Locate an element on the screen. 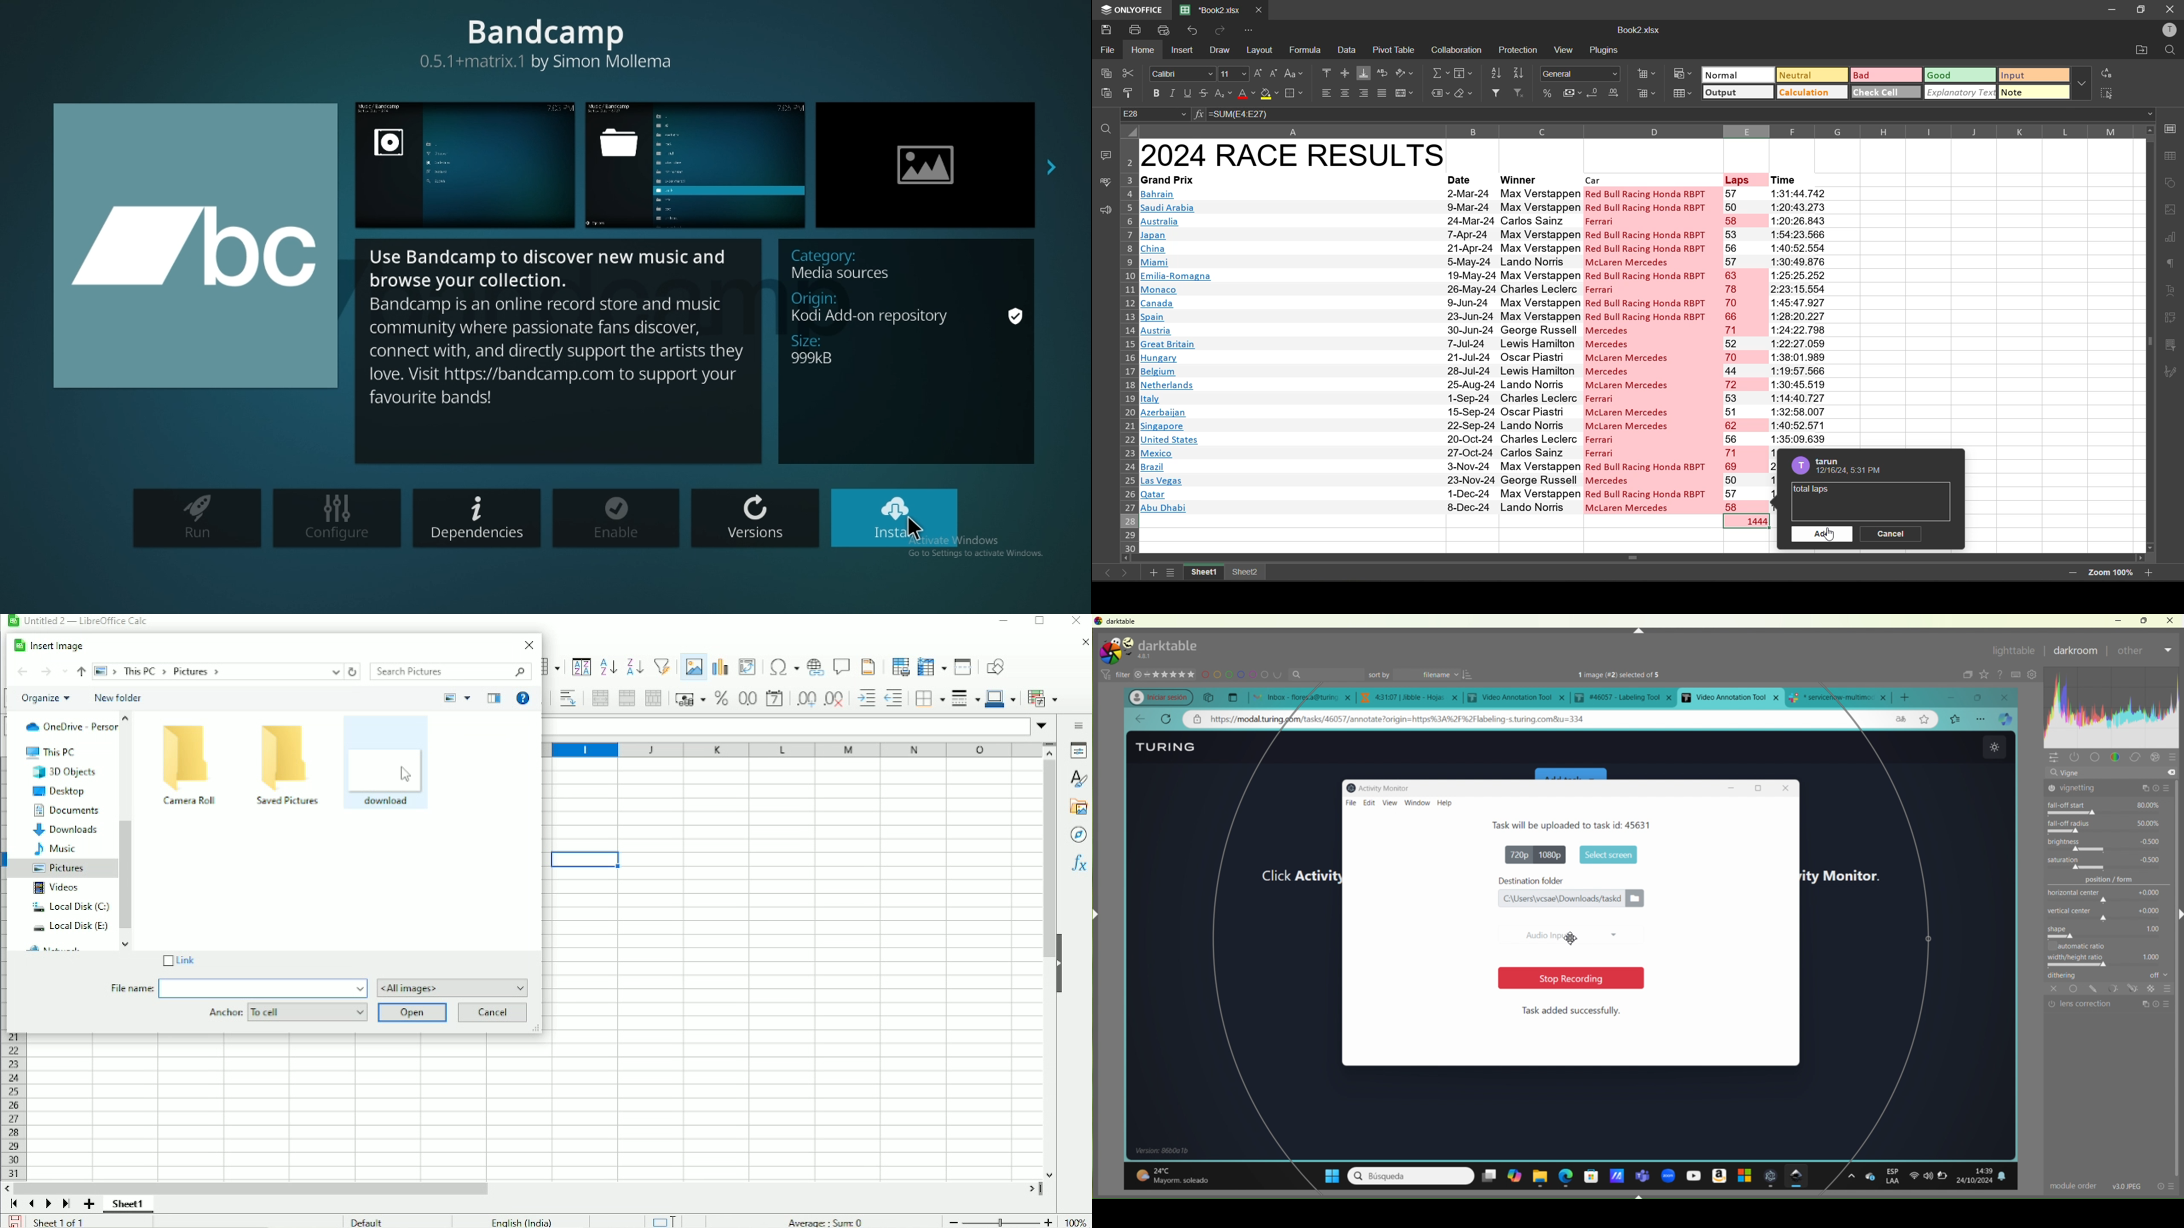 The height and width of the screenshot is (1232, 2184). Format as number is located at coordinates (745, 699).